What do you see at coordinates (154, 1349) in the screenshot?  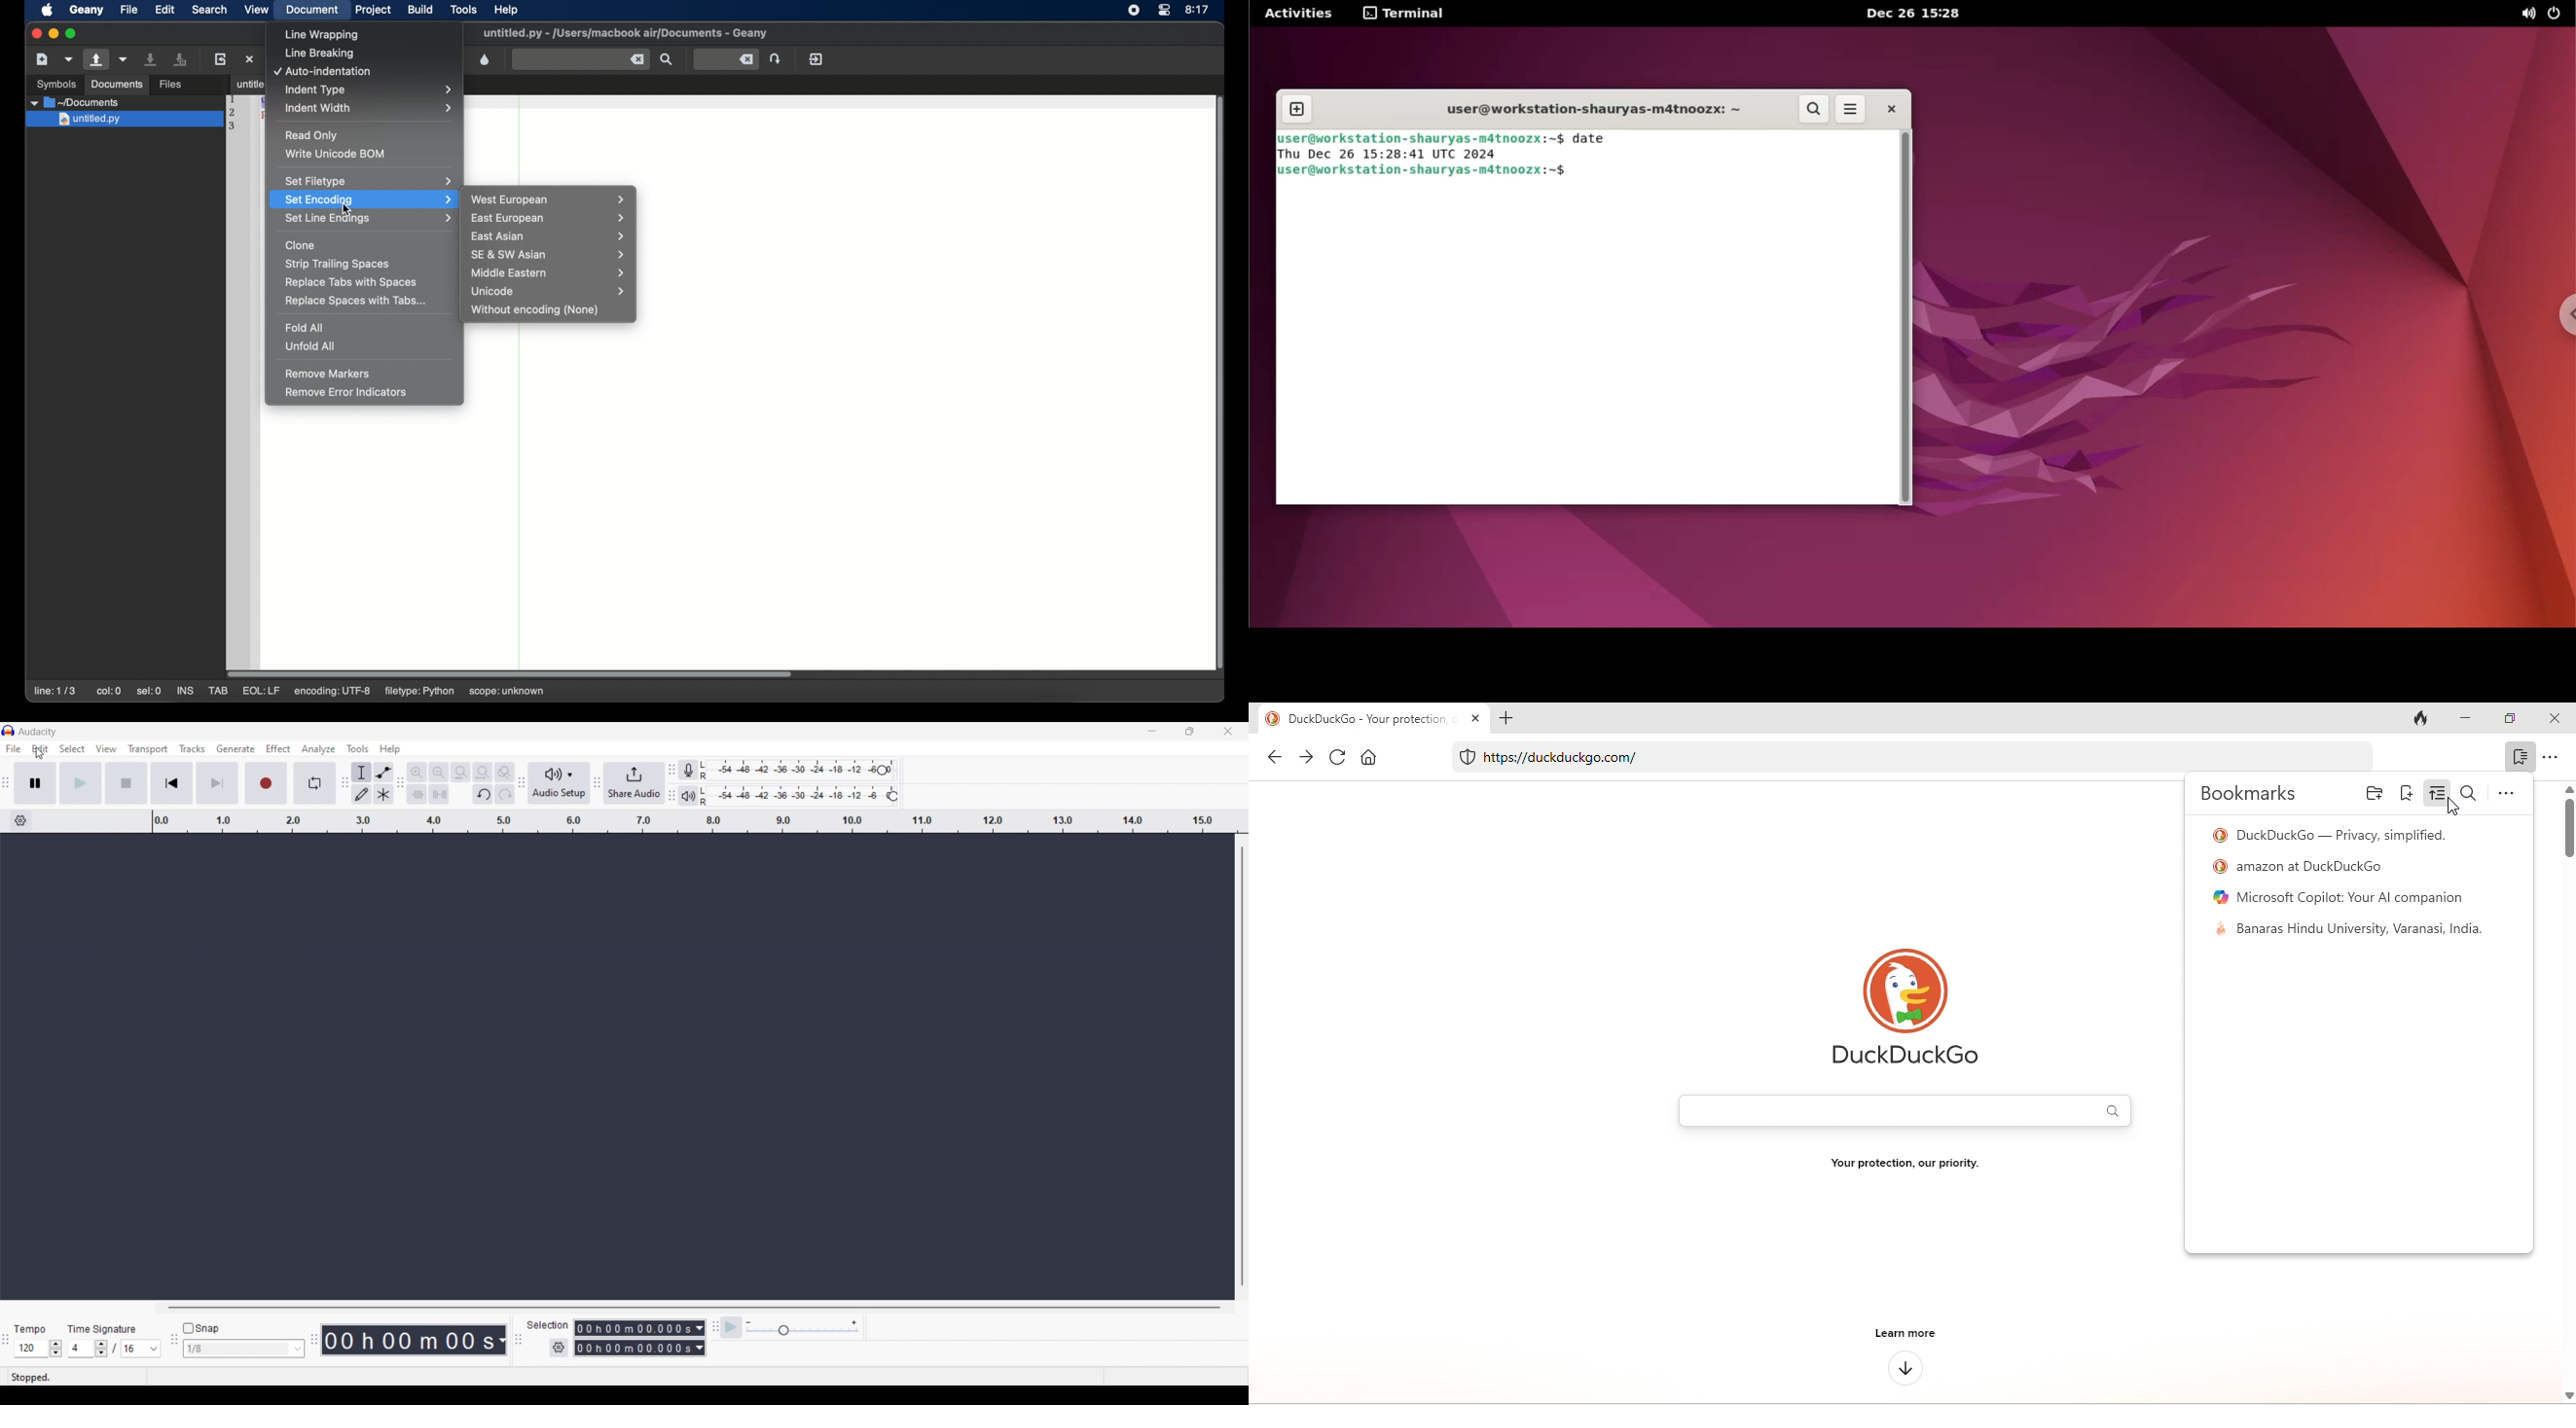 I see `Time signature options` at bounding box center [154, 1349].